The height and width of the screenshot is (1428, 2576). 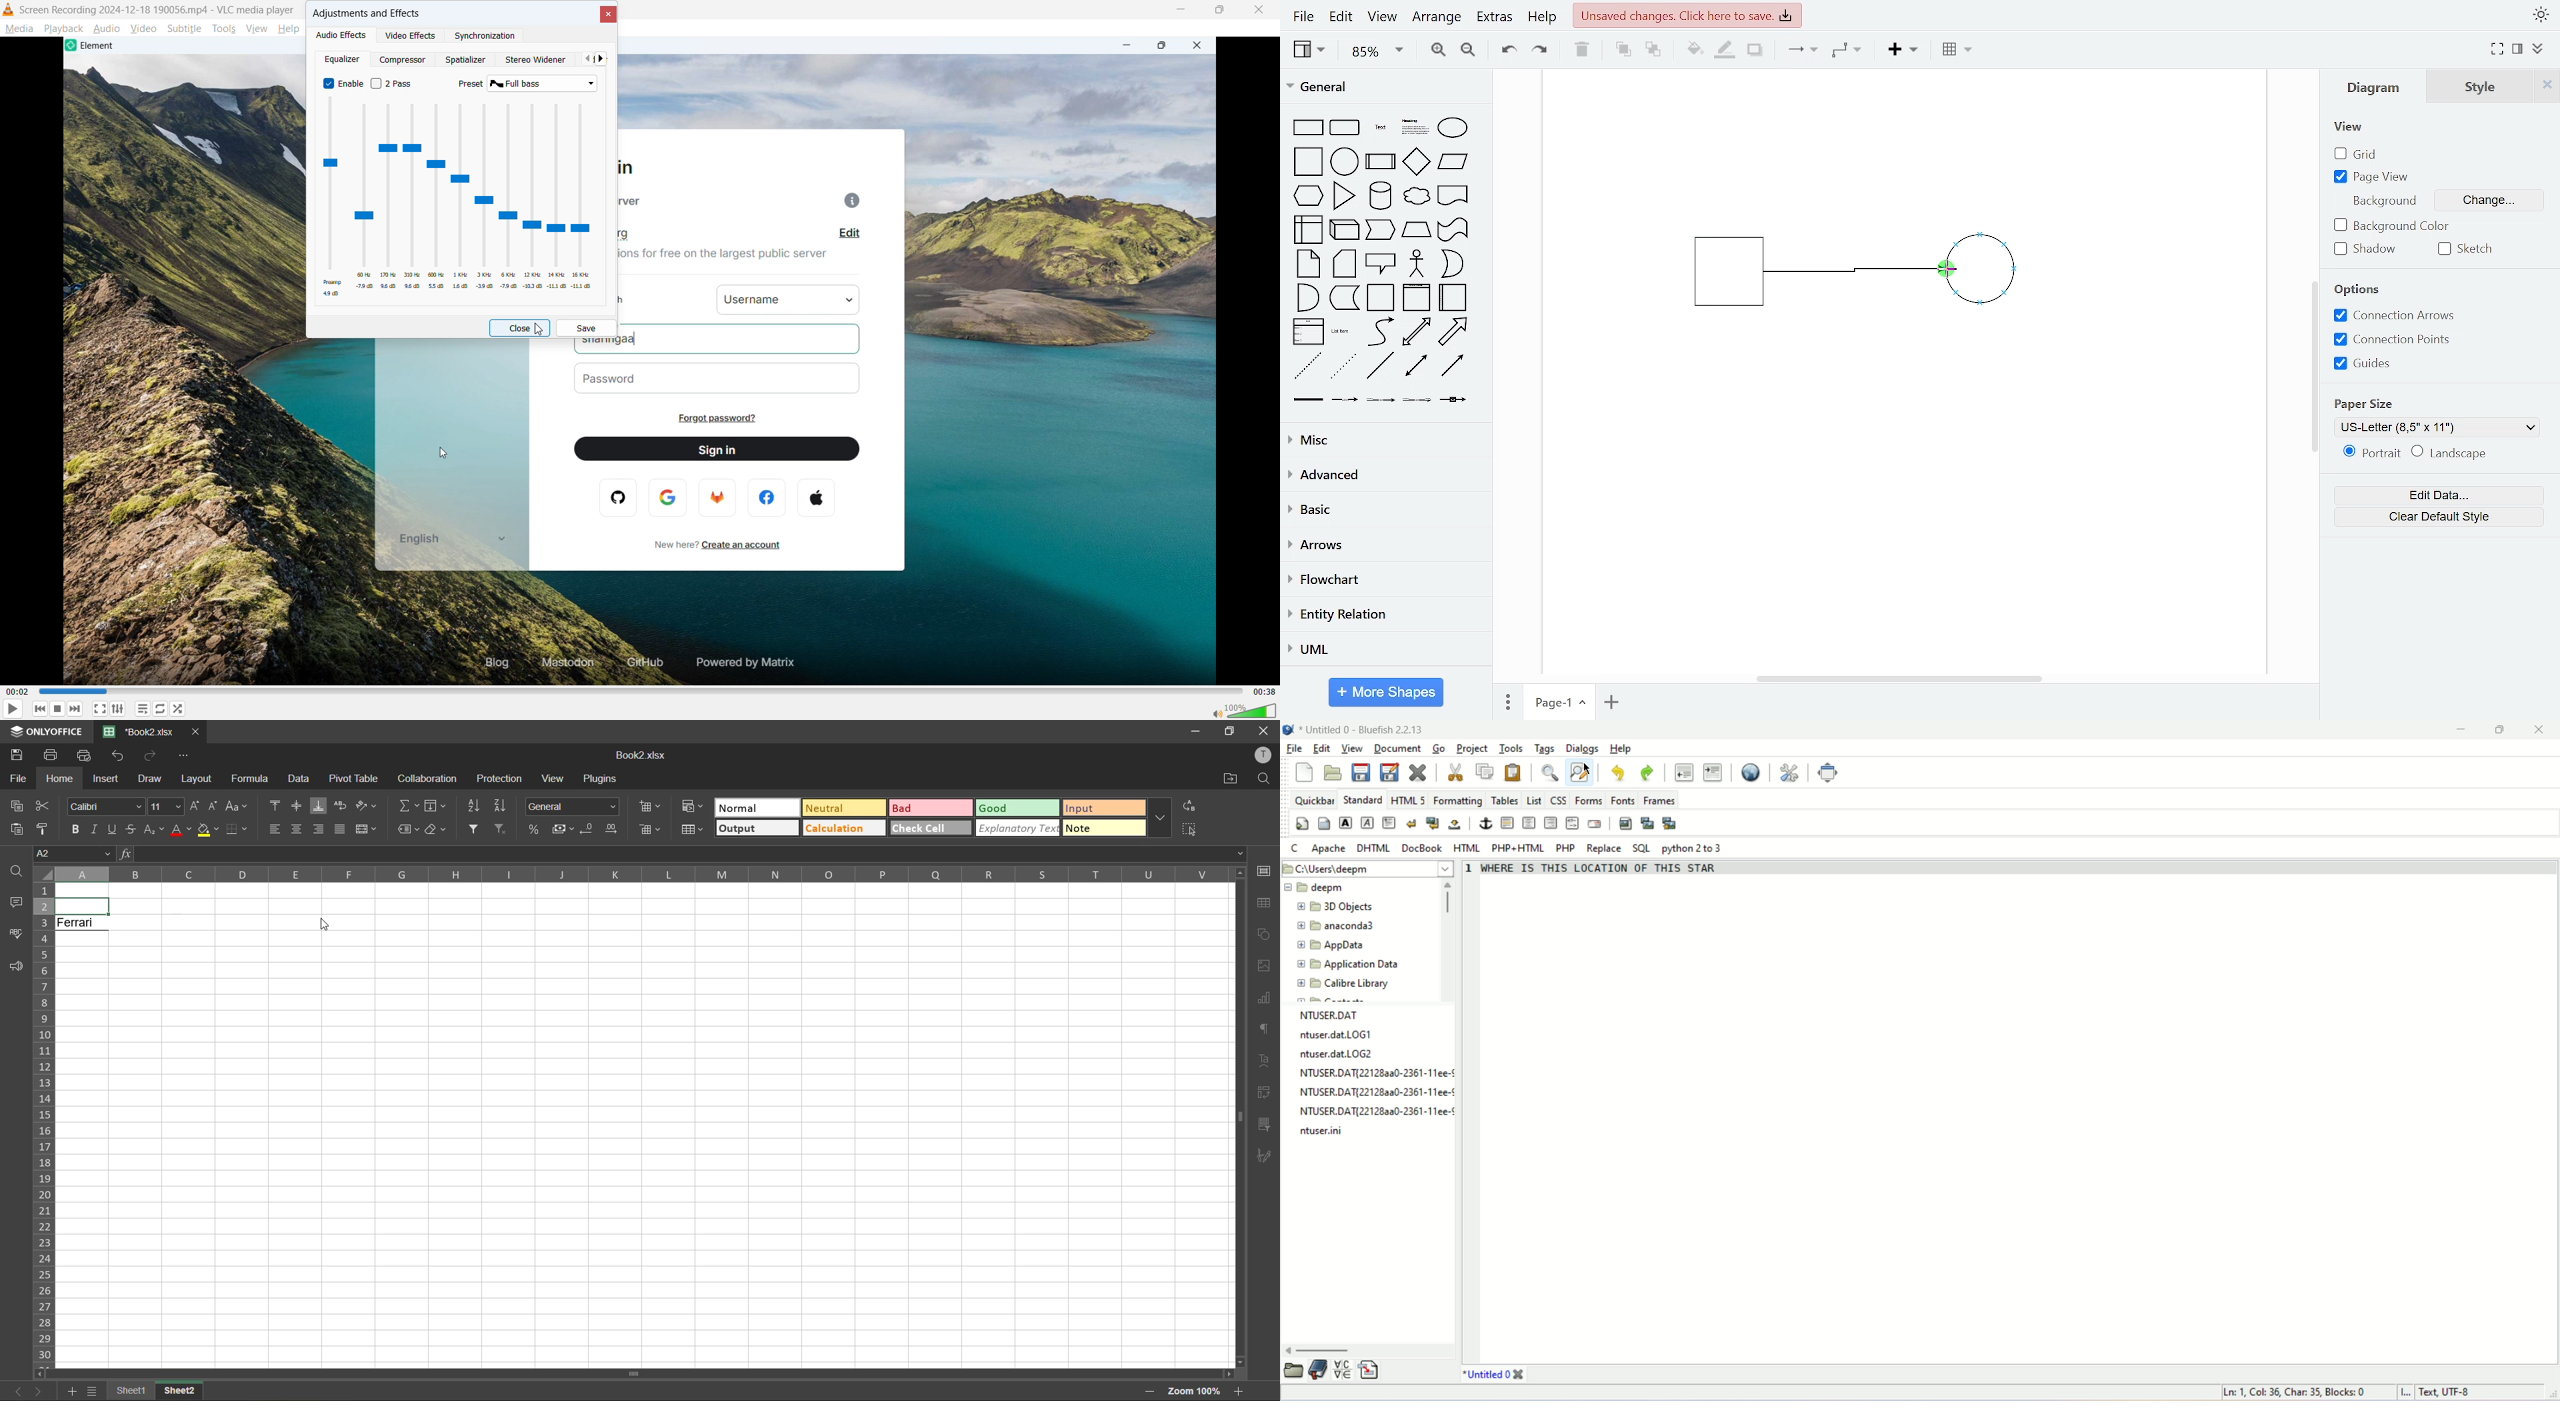 I want to click on undo, so click(x=1504, y=48).